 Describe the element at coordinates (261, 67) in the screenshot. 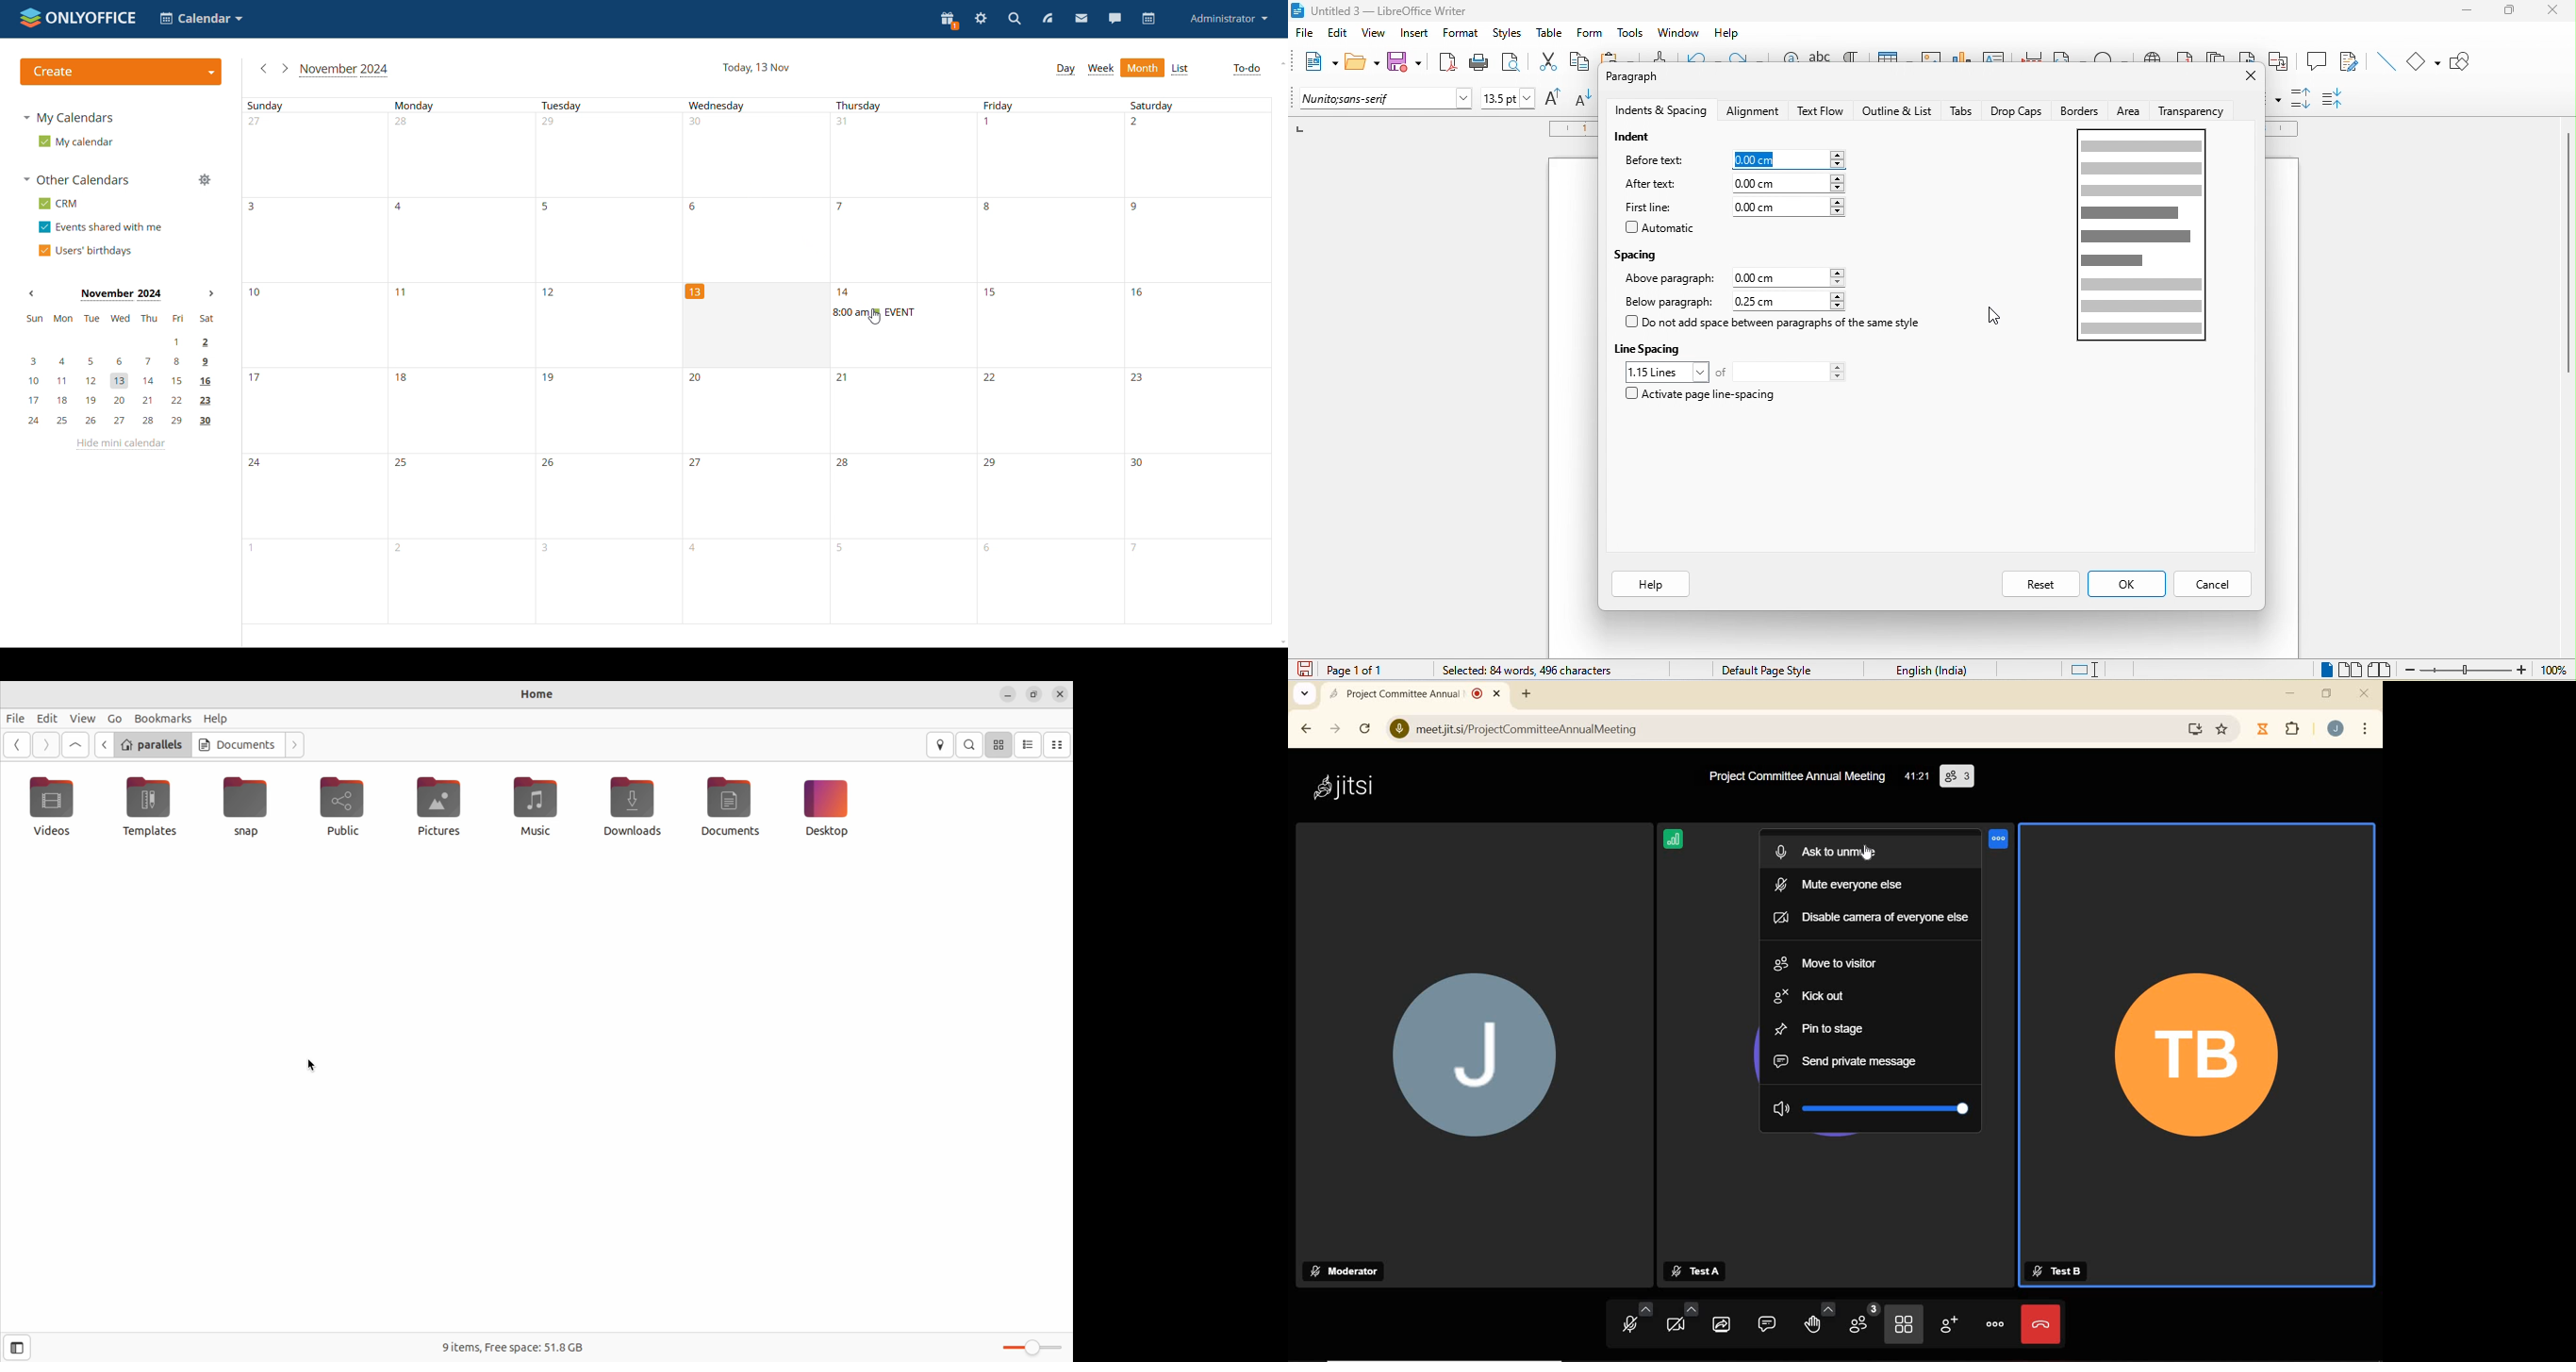

I see `previous month` at that location.